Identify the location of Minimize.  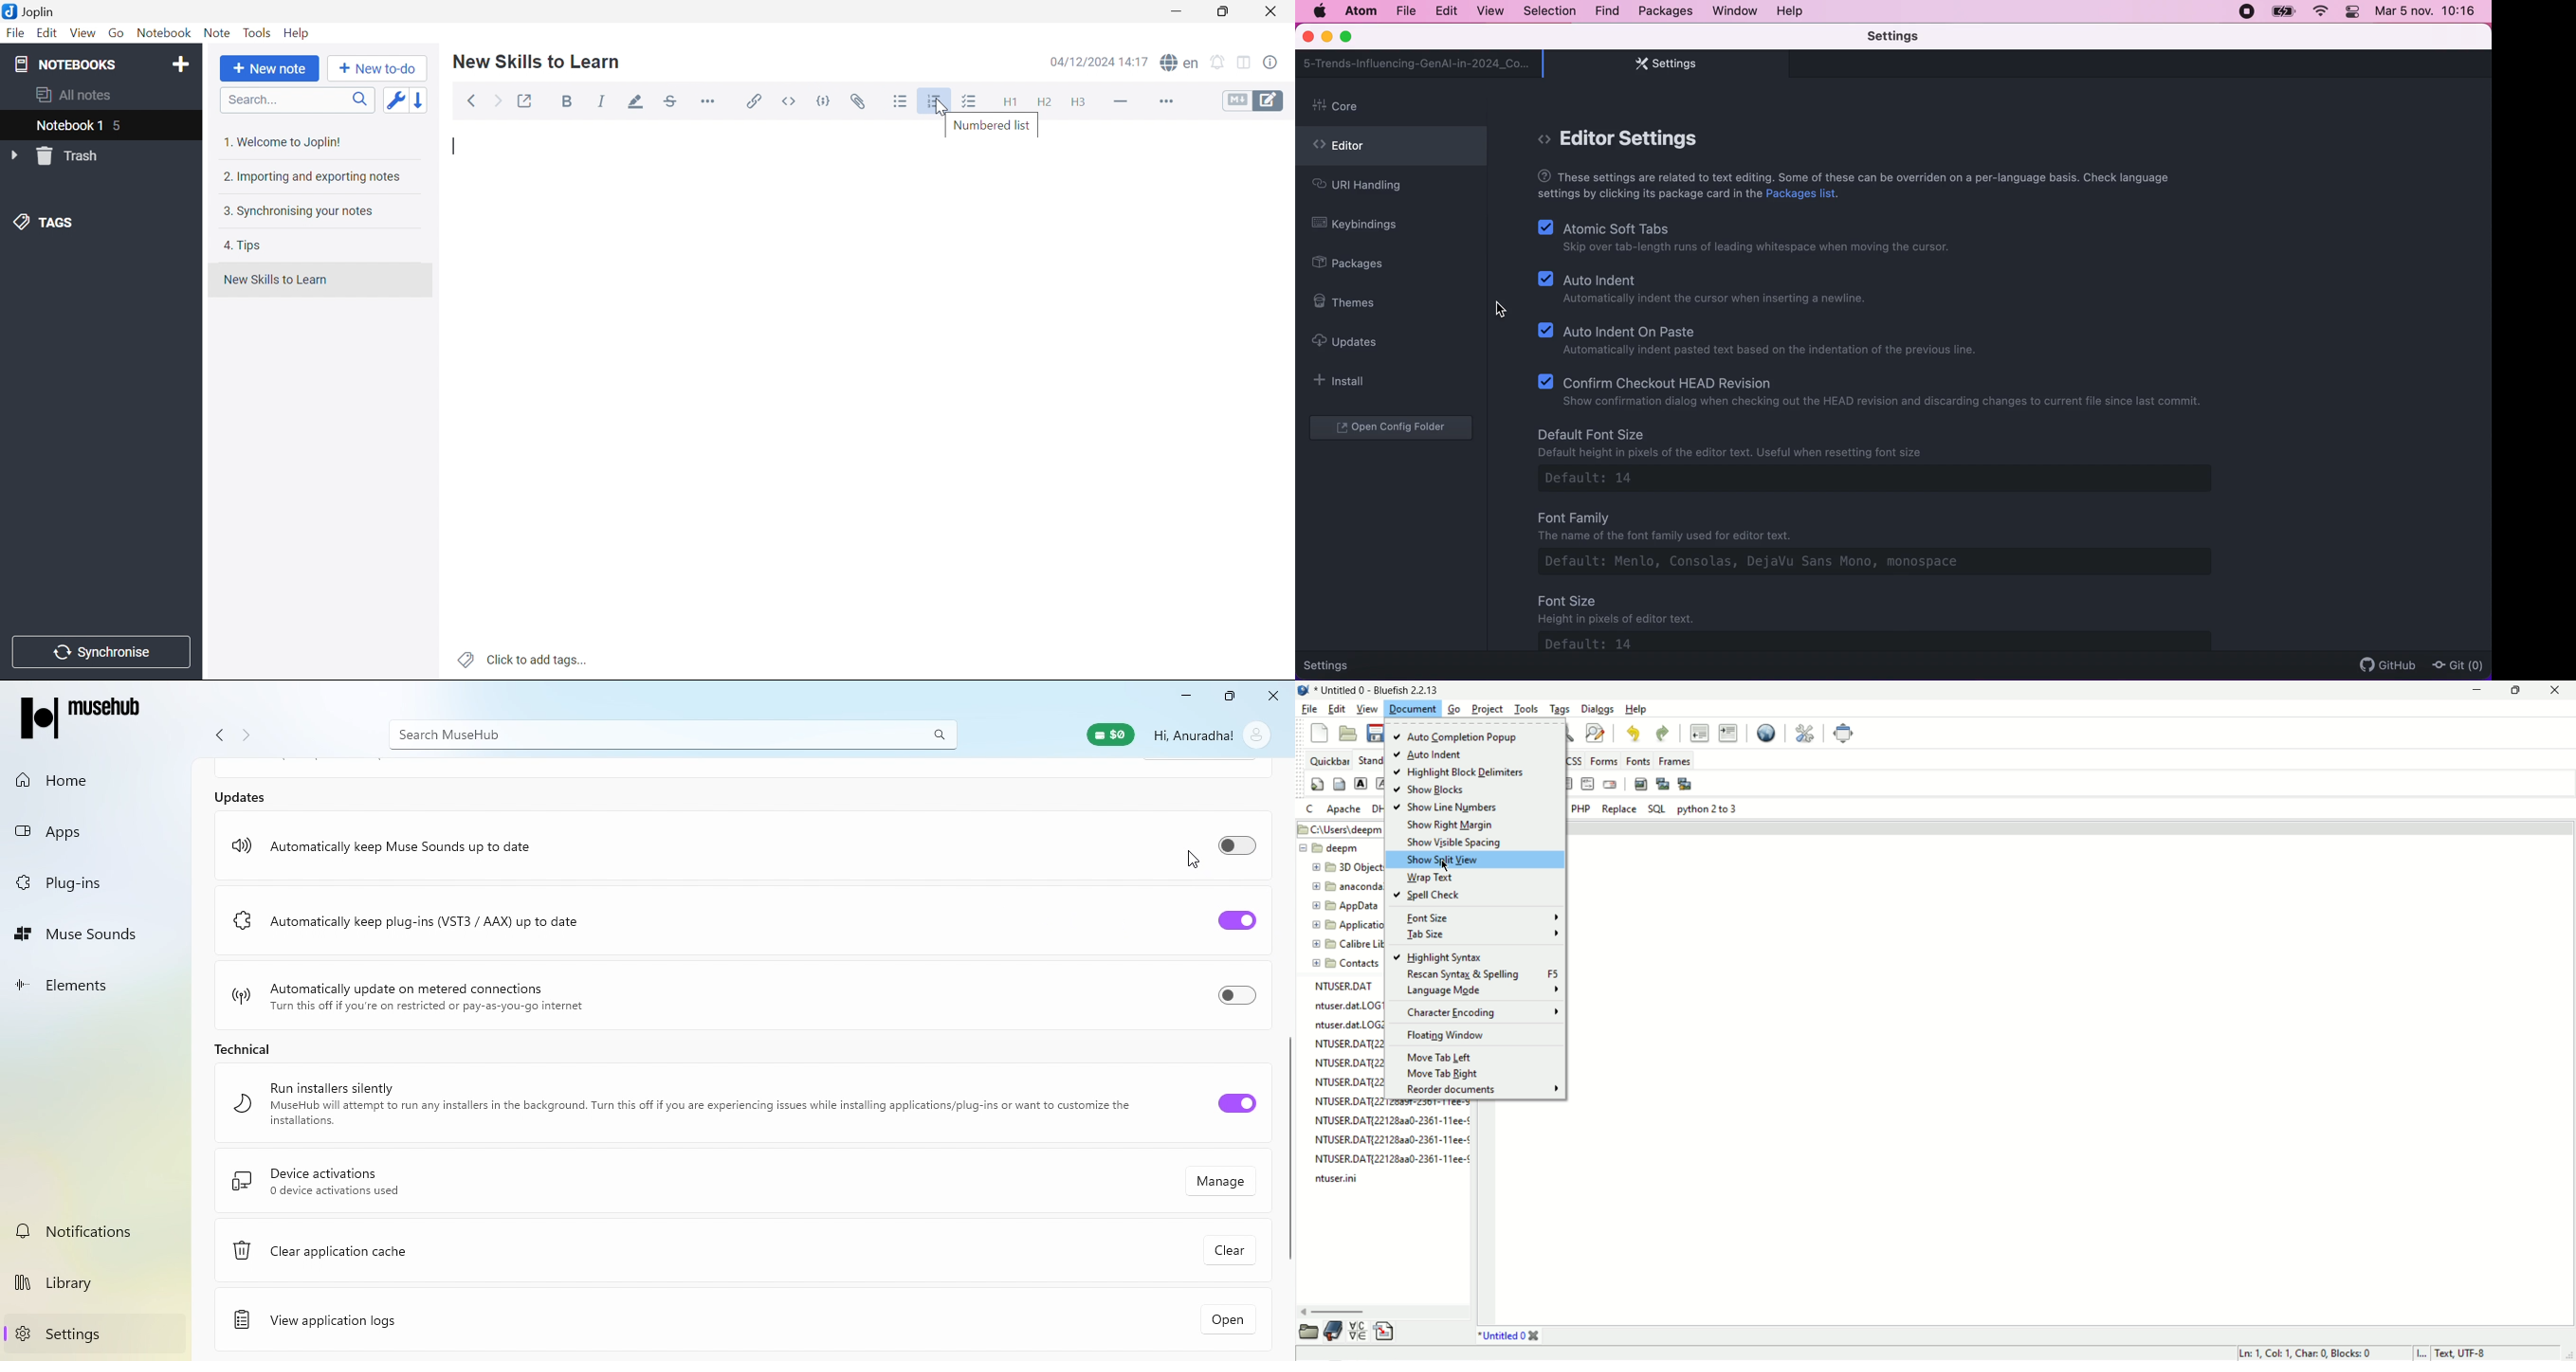
(1180, 11).